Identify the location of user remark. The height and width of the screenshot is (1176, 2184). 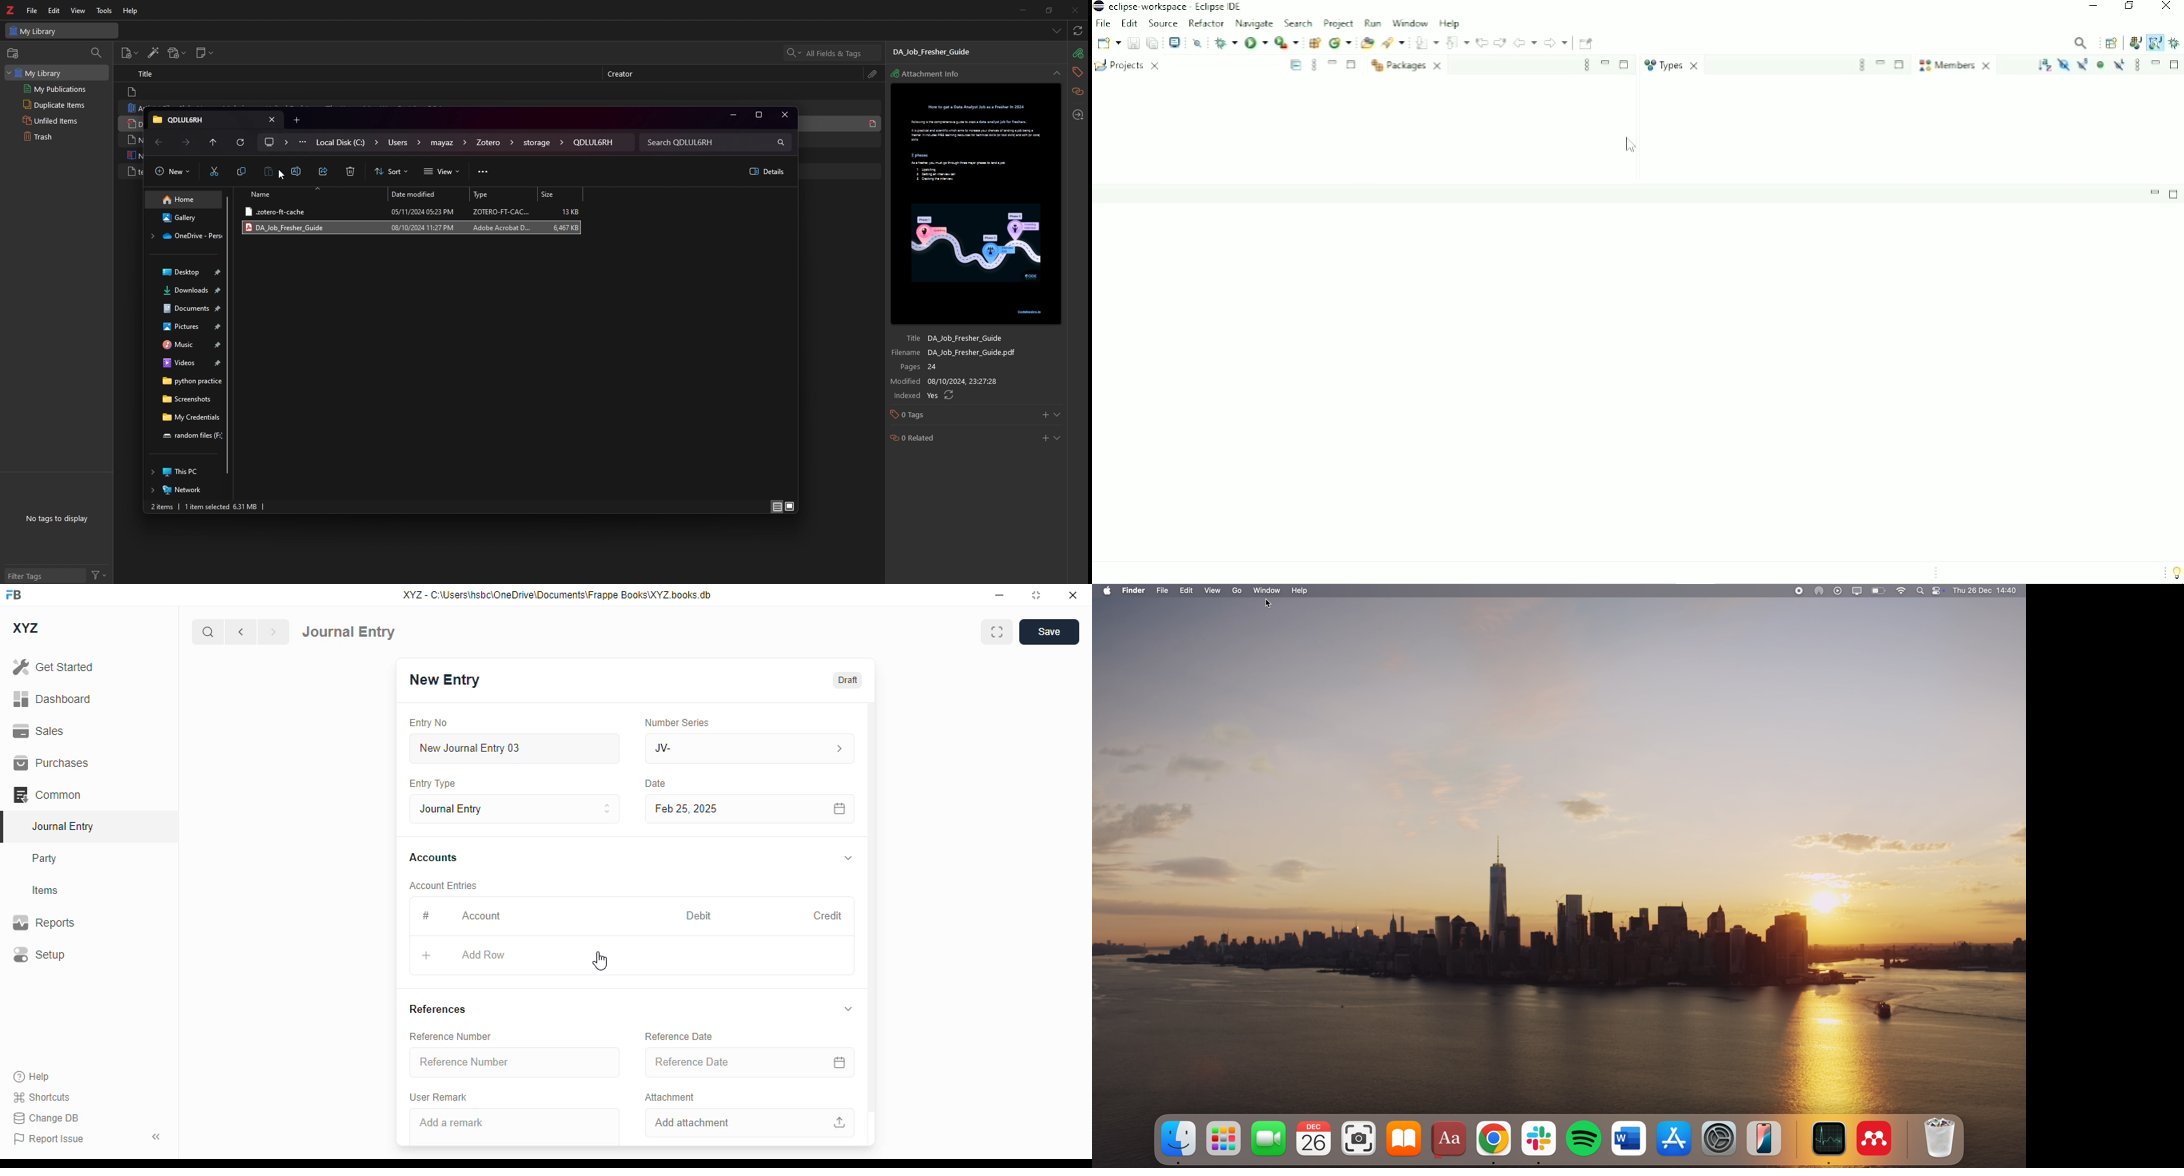
(438, 1098).